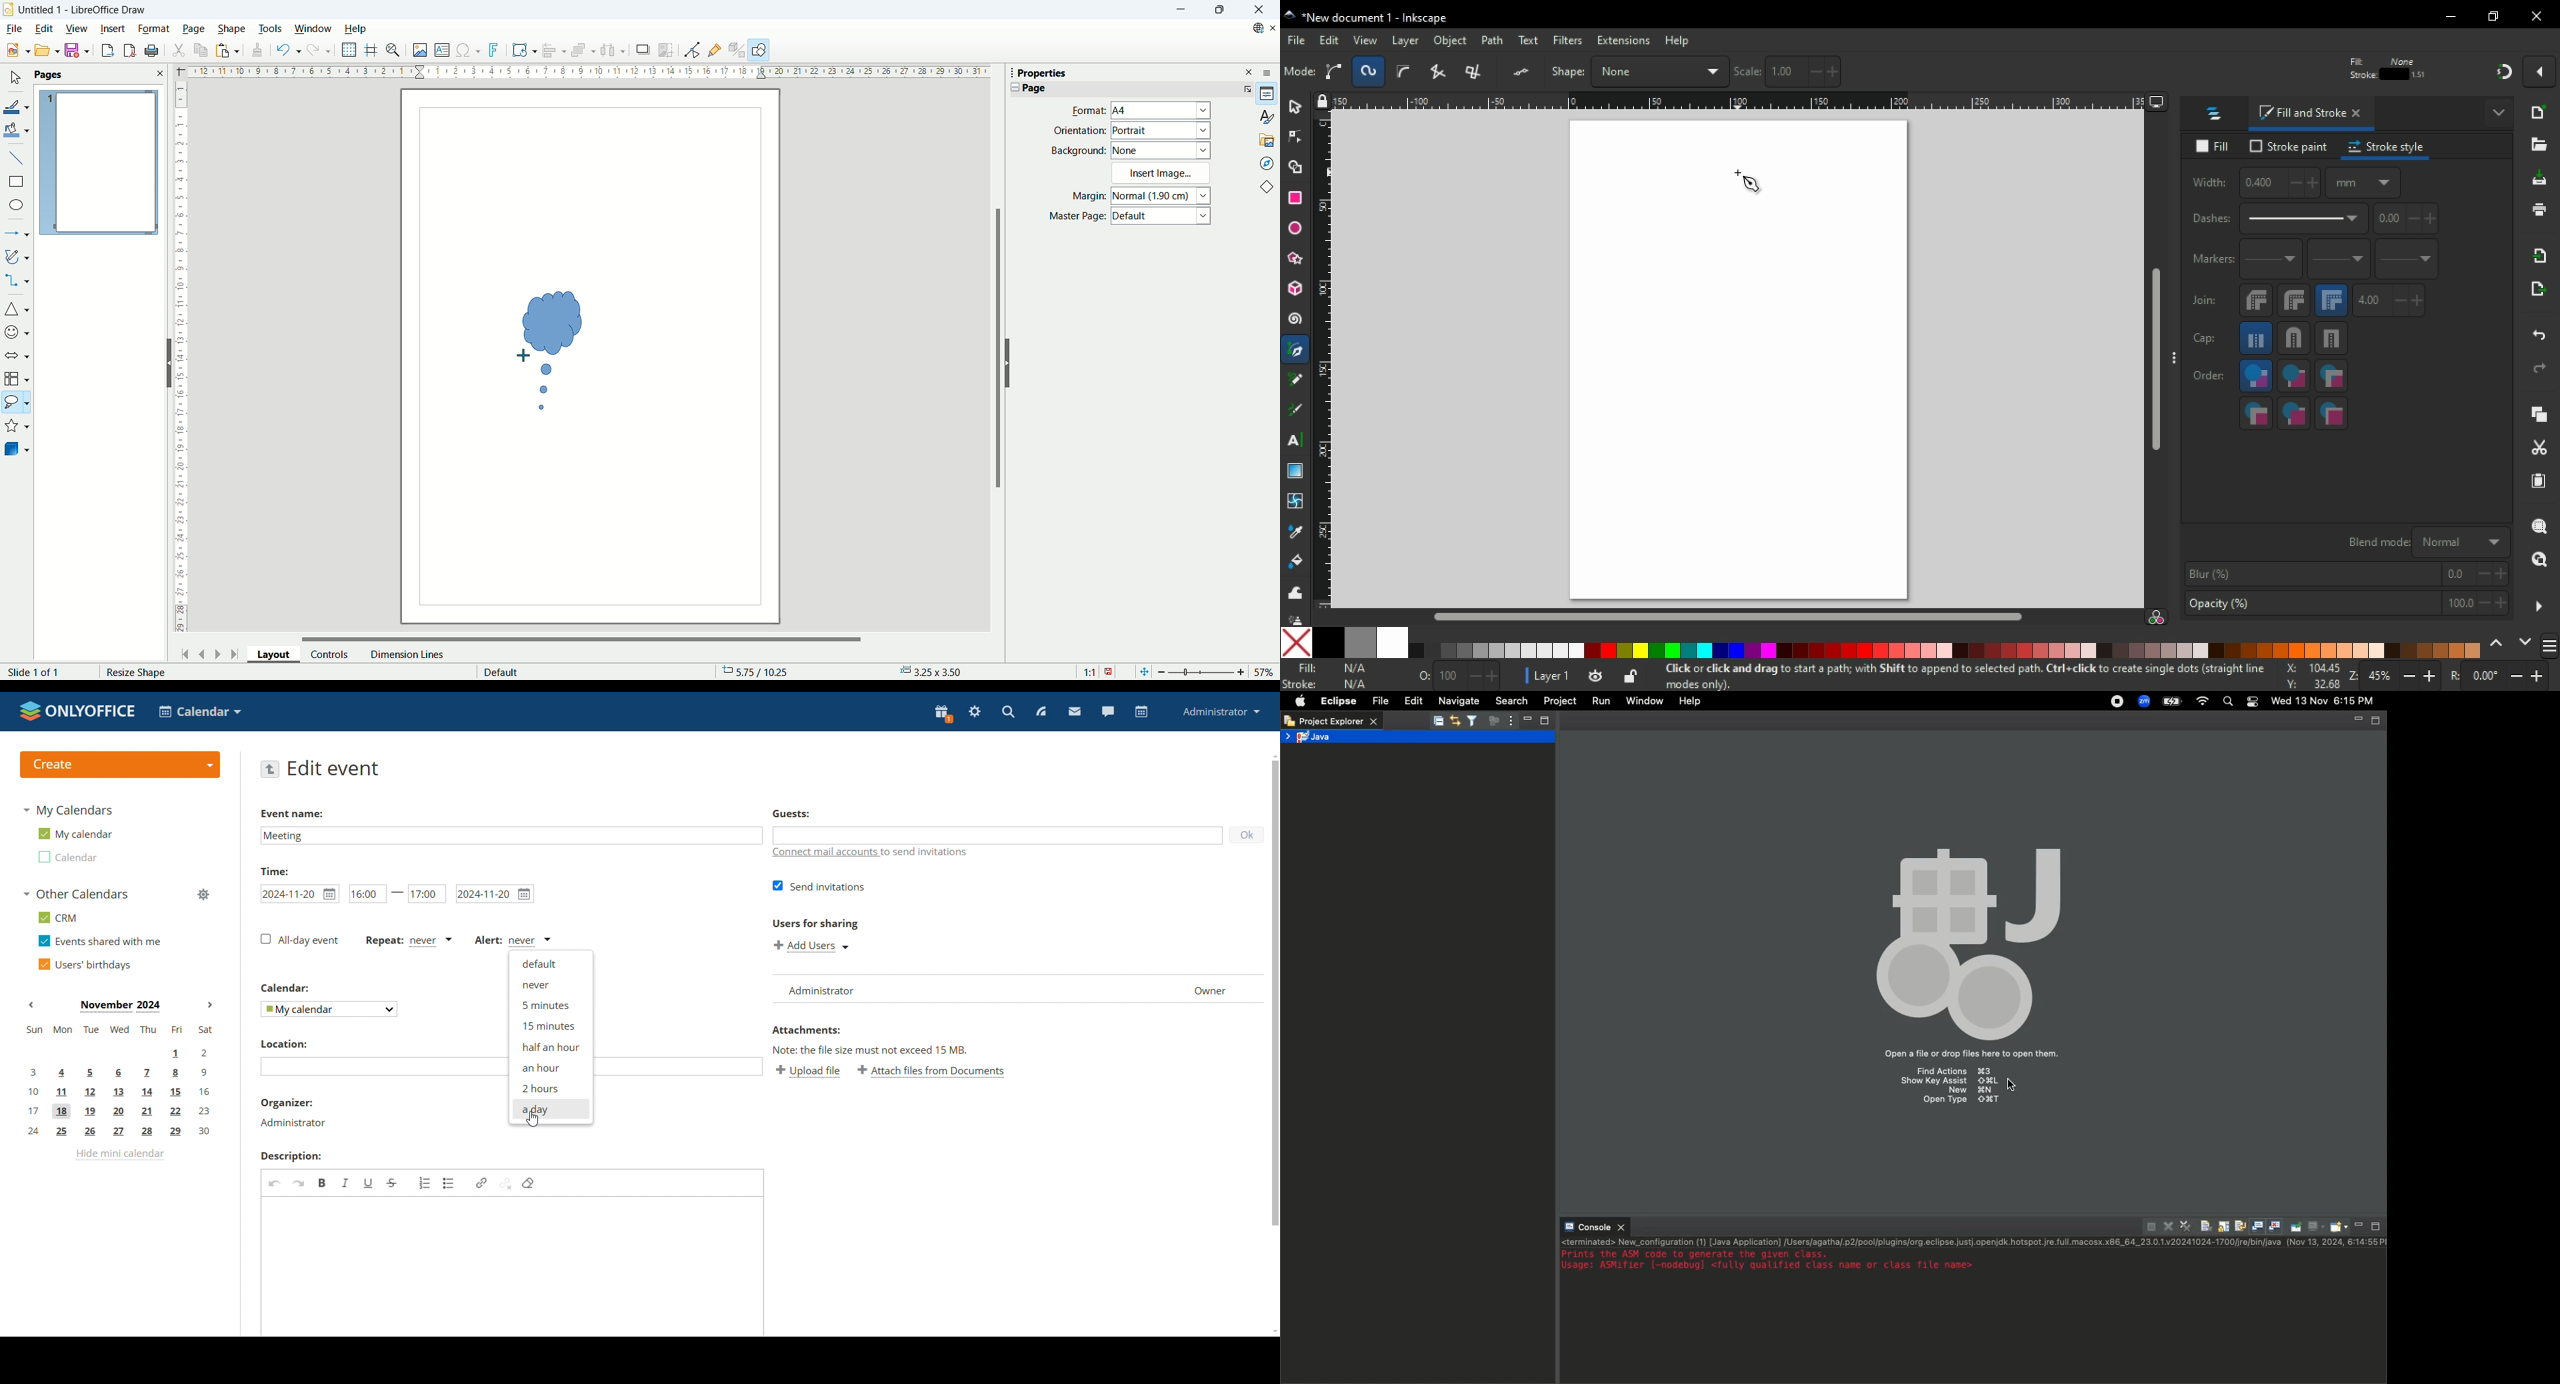 This screenshot has width=2576, height=1400. What do you see at coordinates (2376, 722) in the screenshot?
I see `restore` at bounding box center [2376, 722].